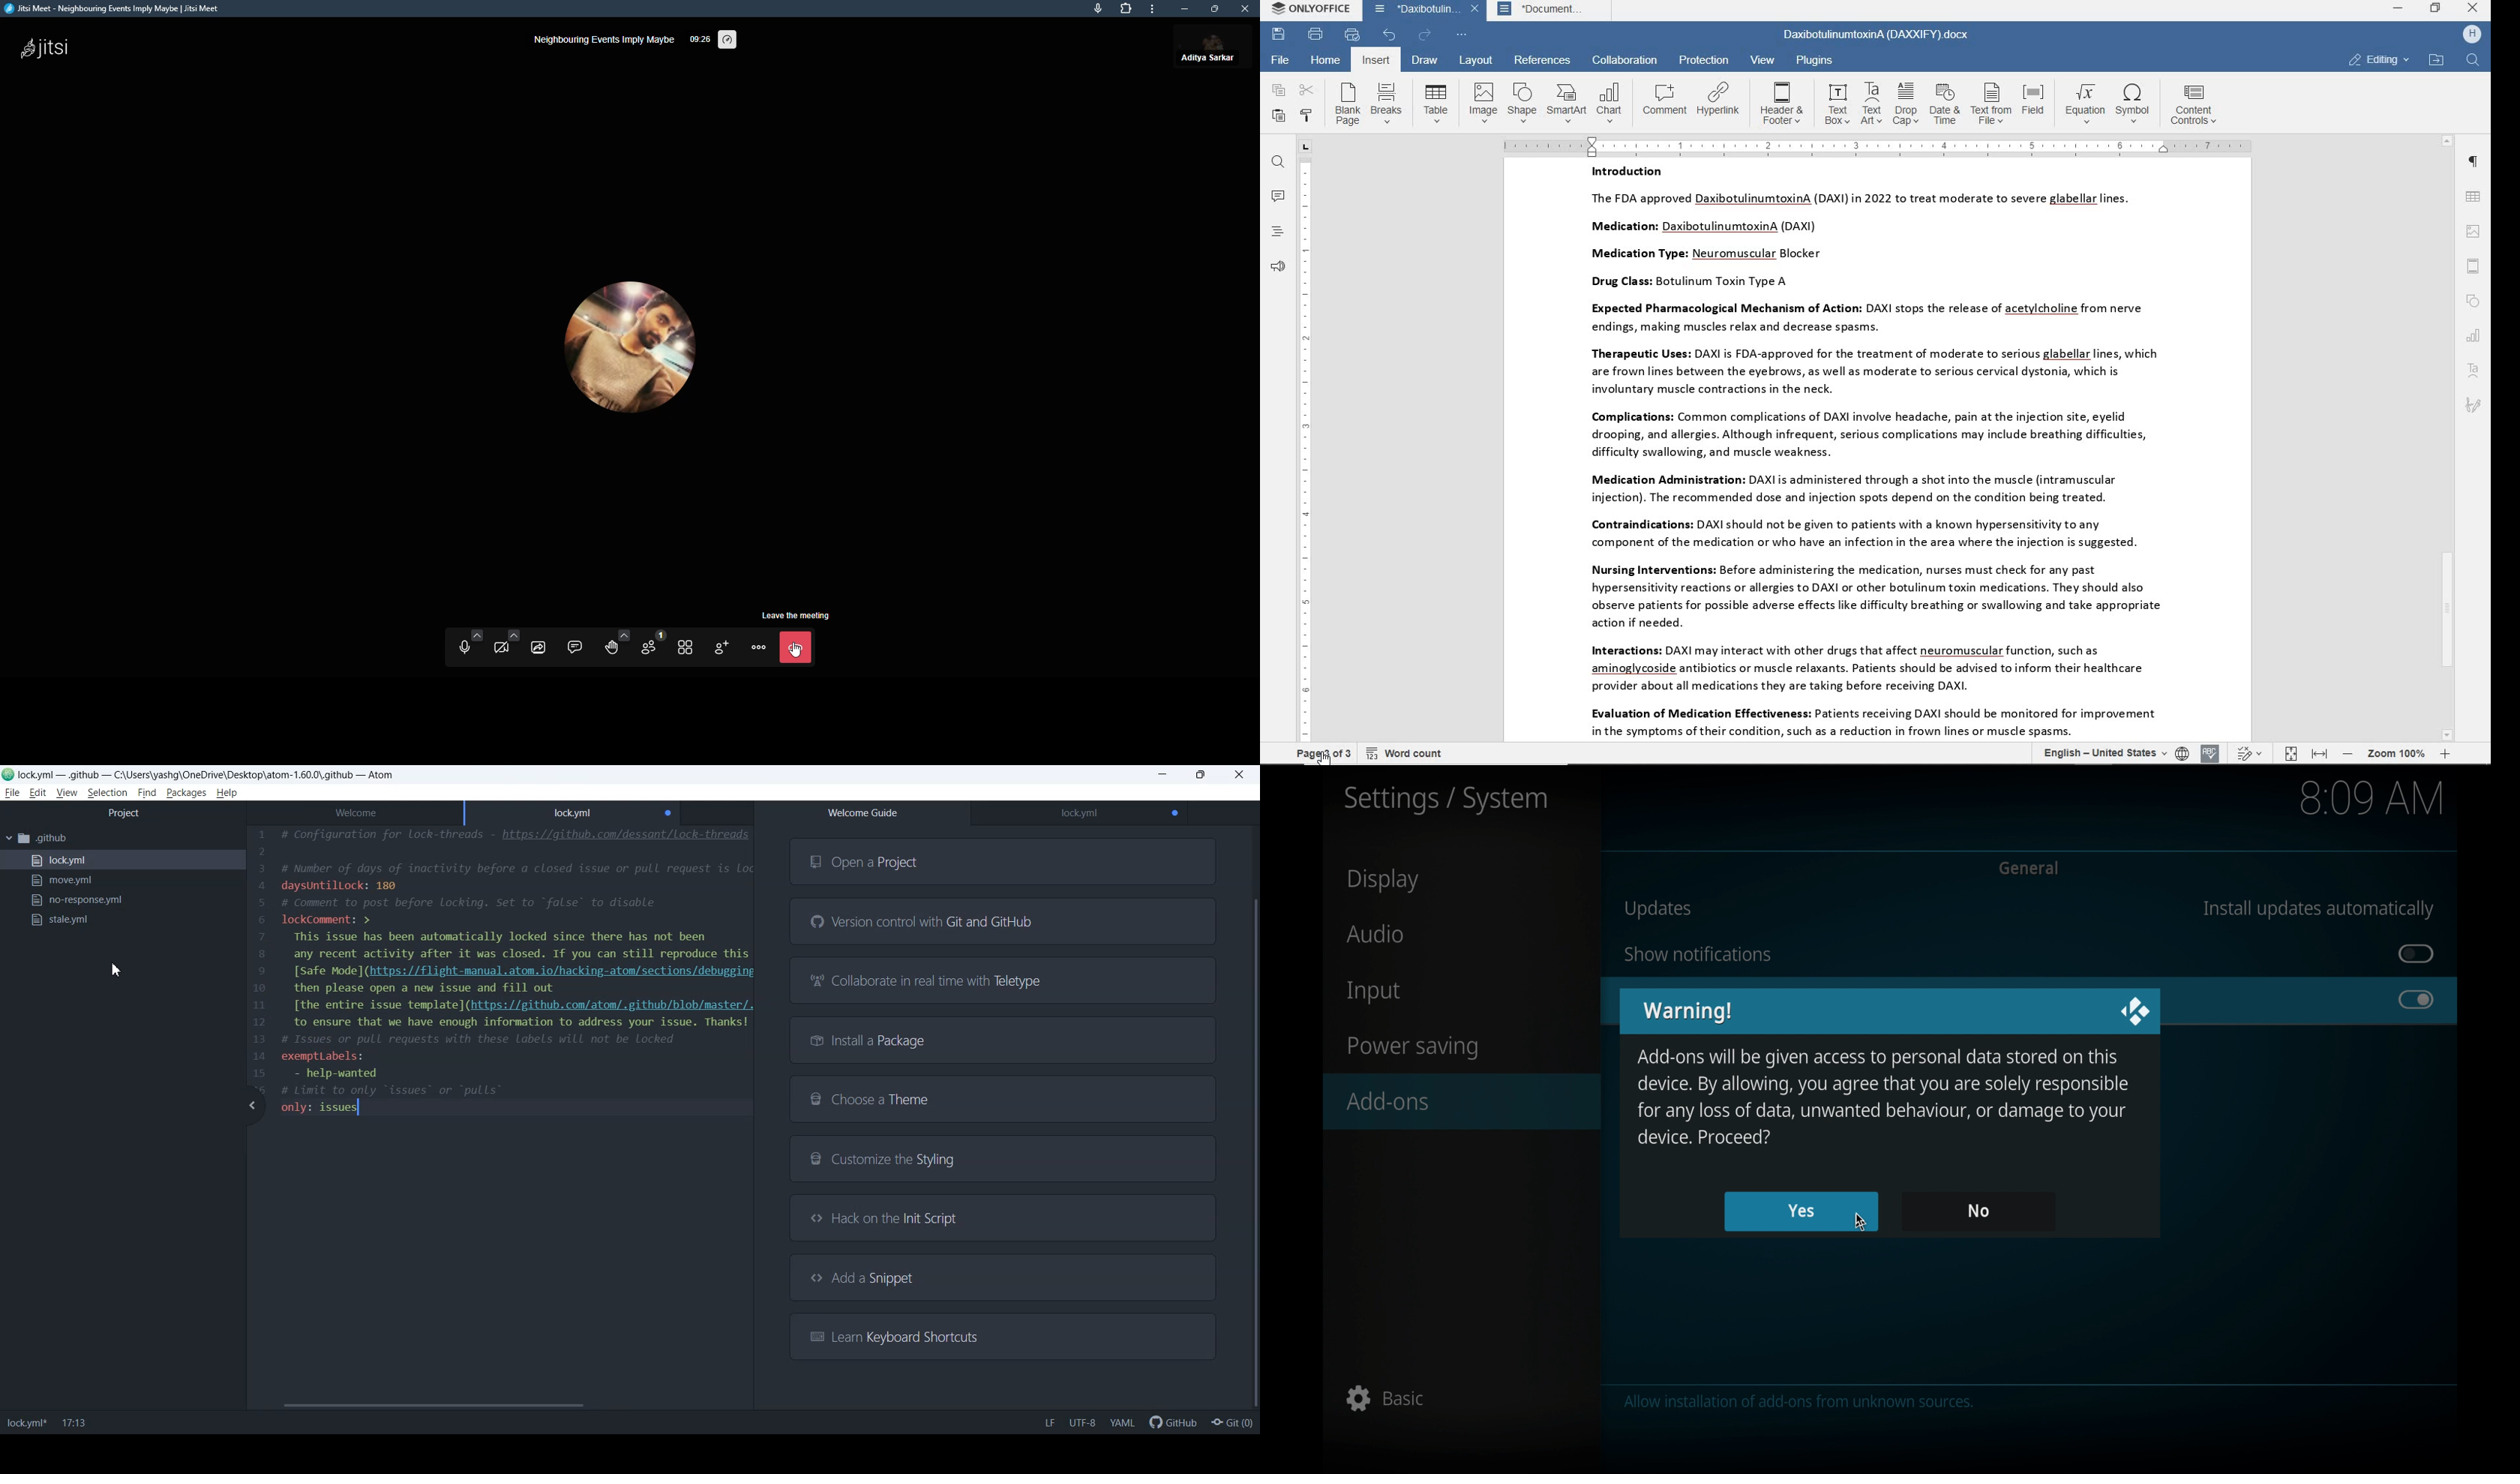 This screenshot has height=1484, width=2520. I want to click on drop cap, so click(1906, 103).